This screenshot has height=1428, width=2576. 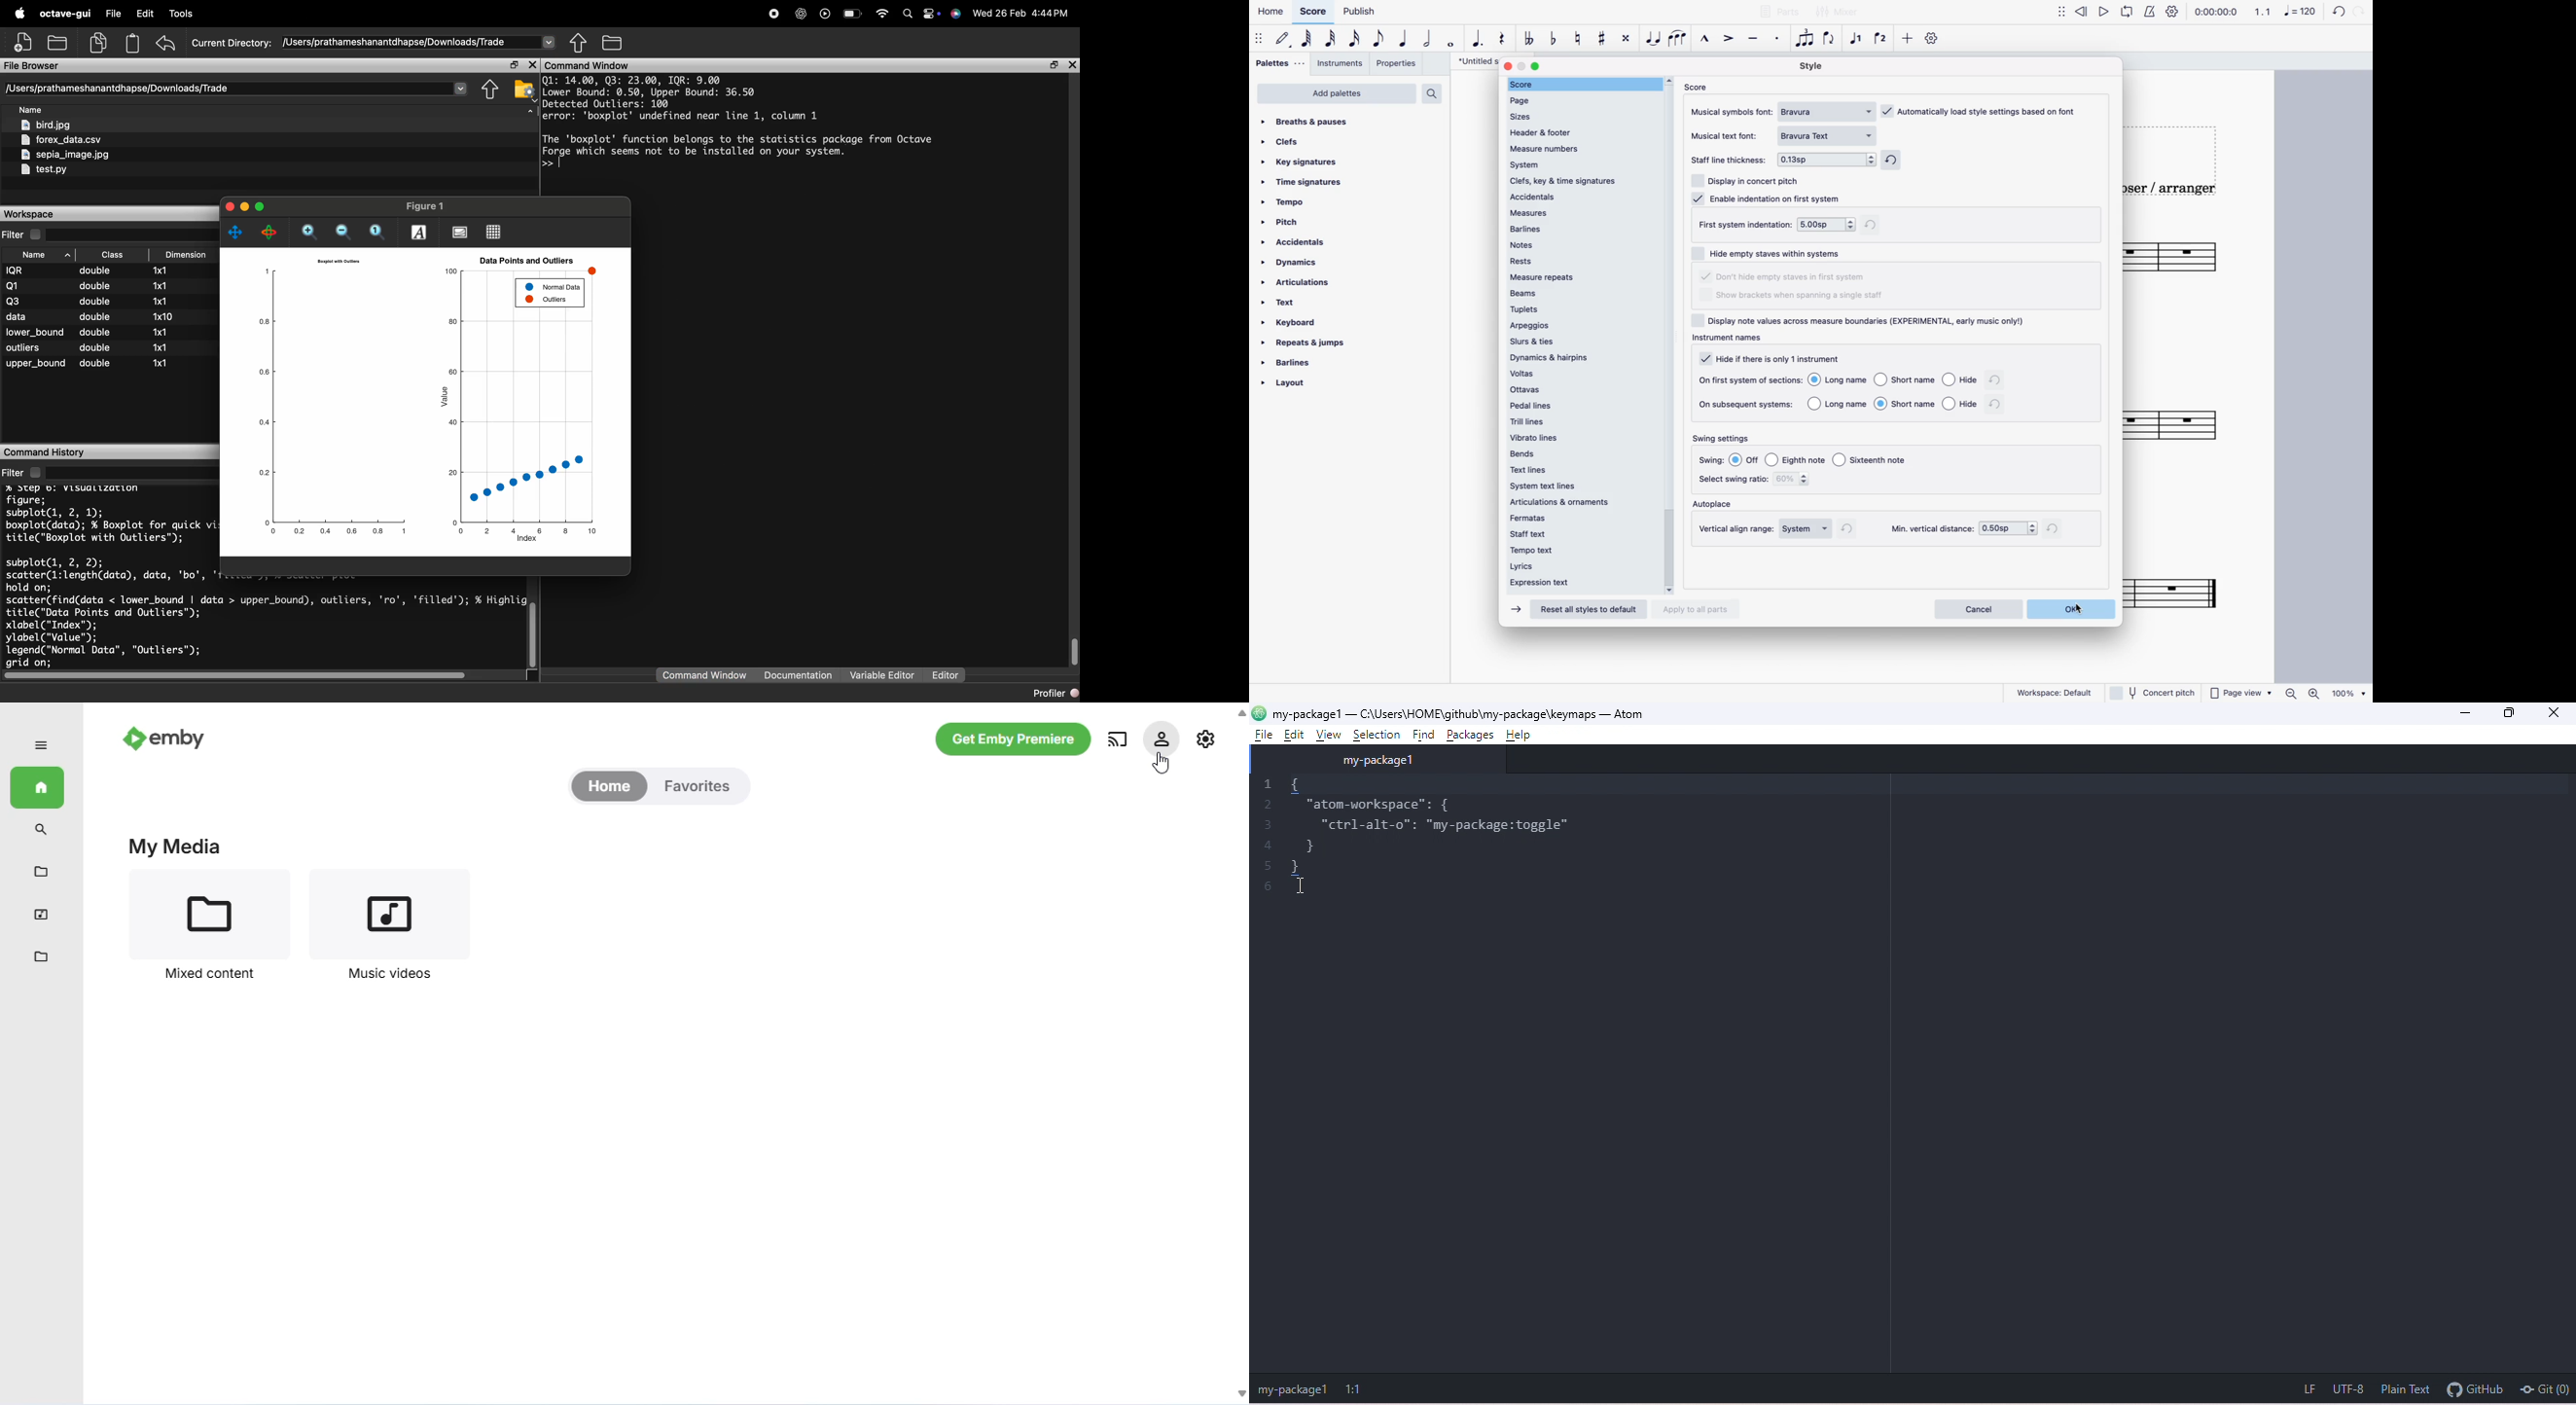 I want to click on Documentation, so click(x=799, y=675).